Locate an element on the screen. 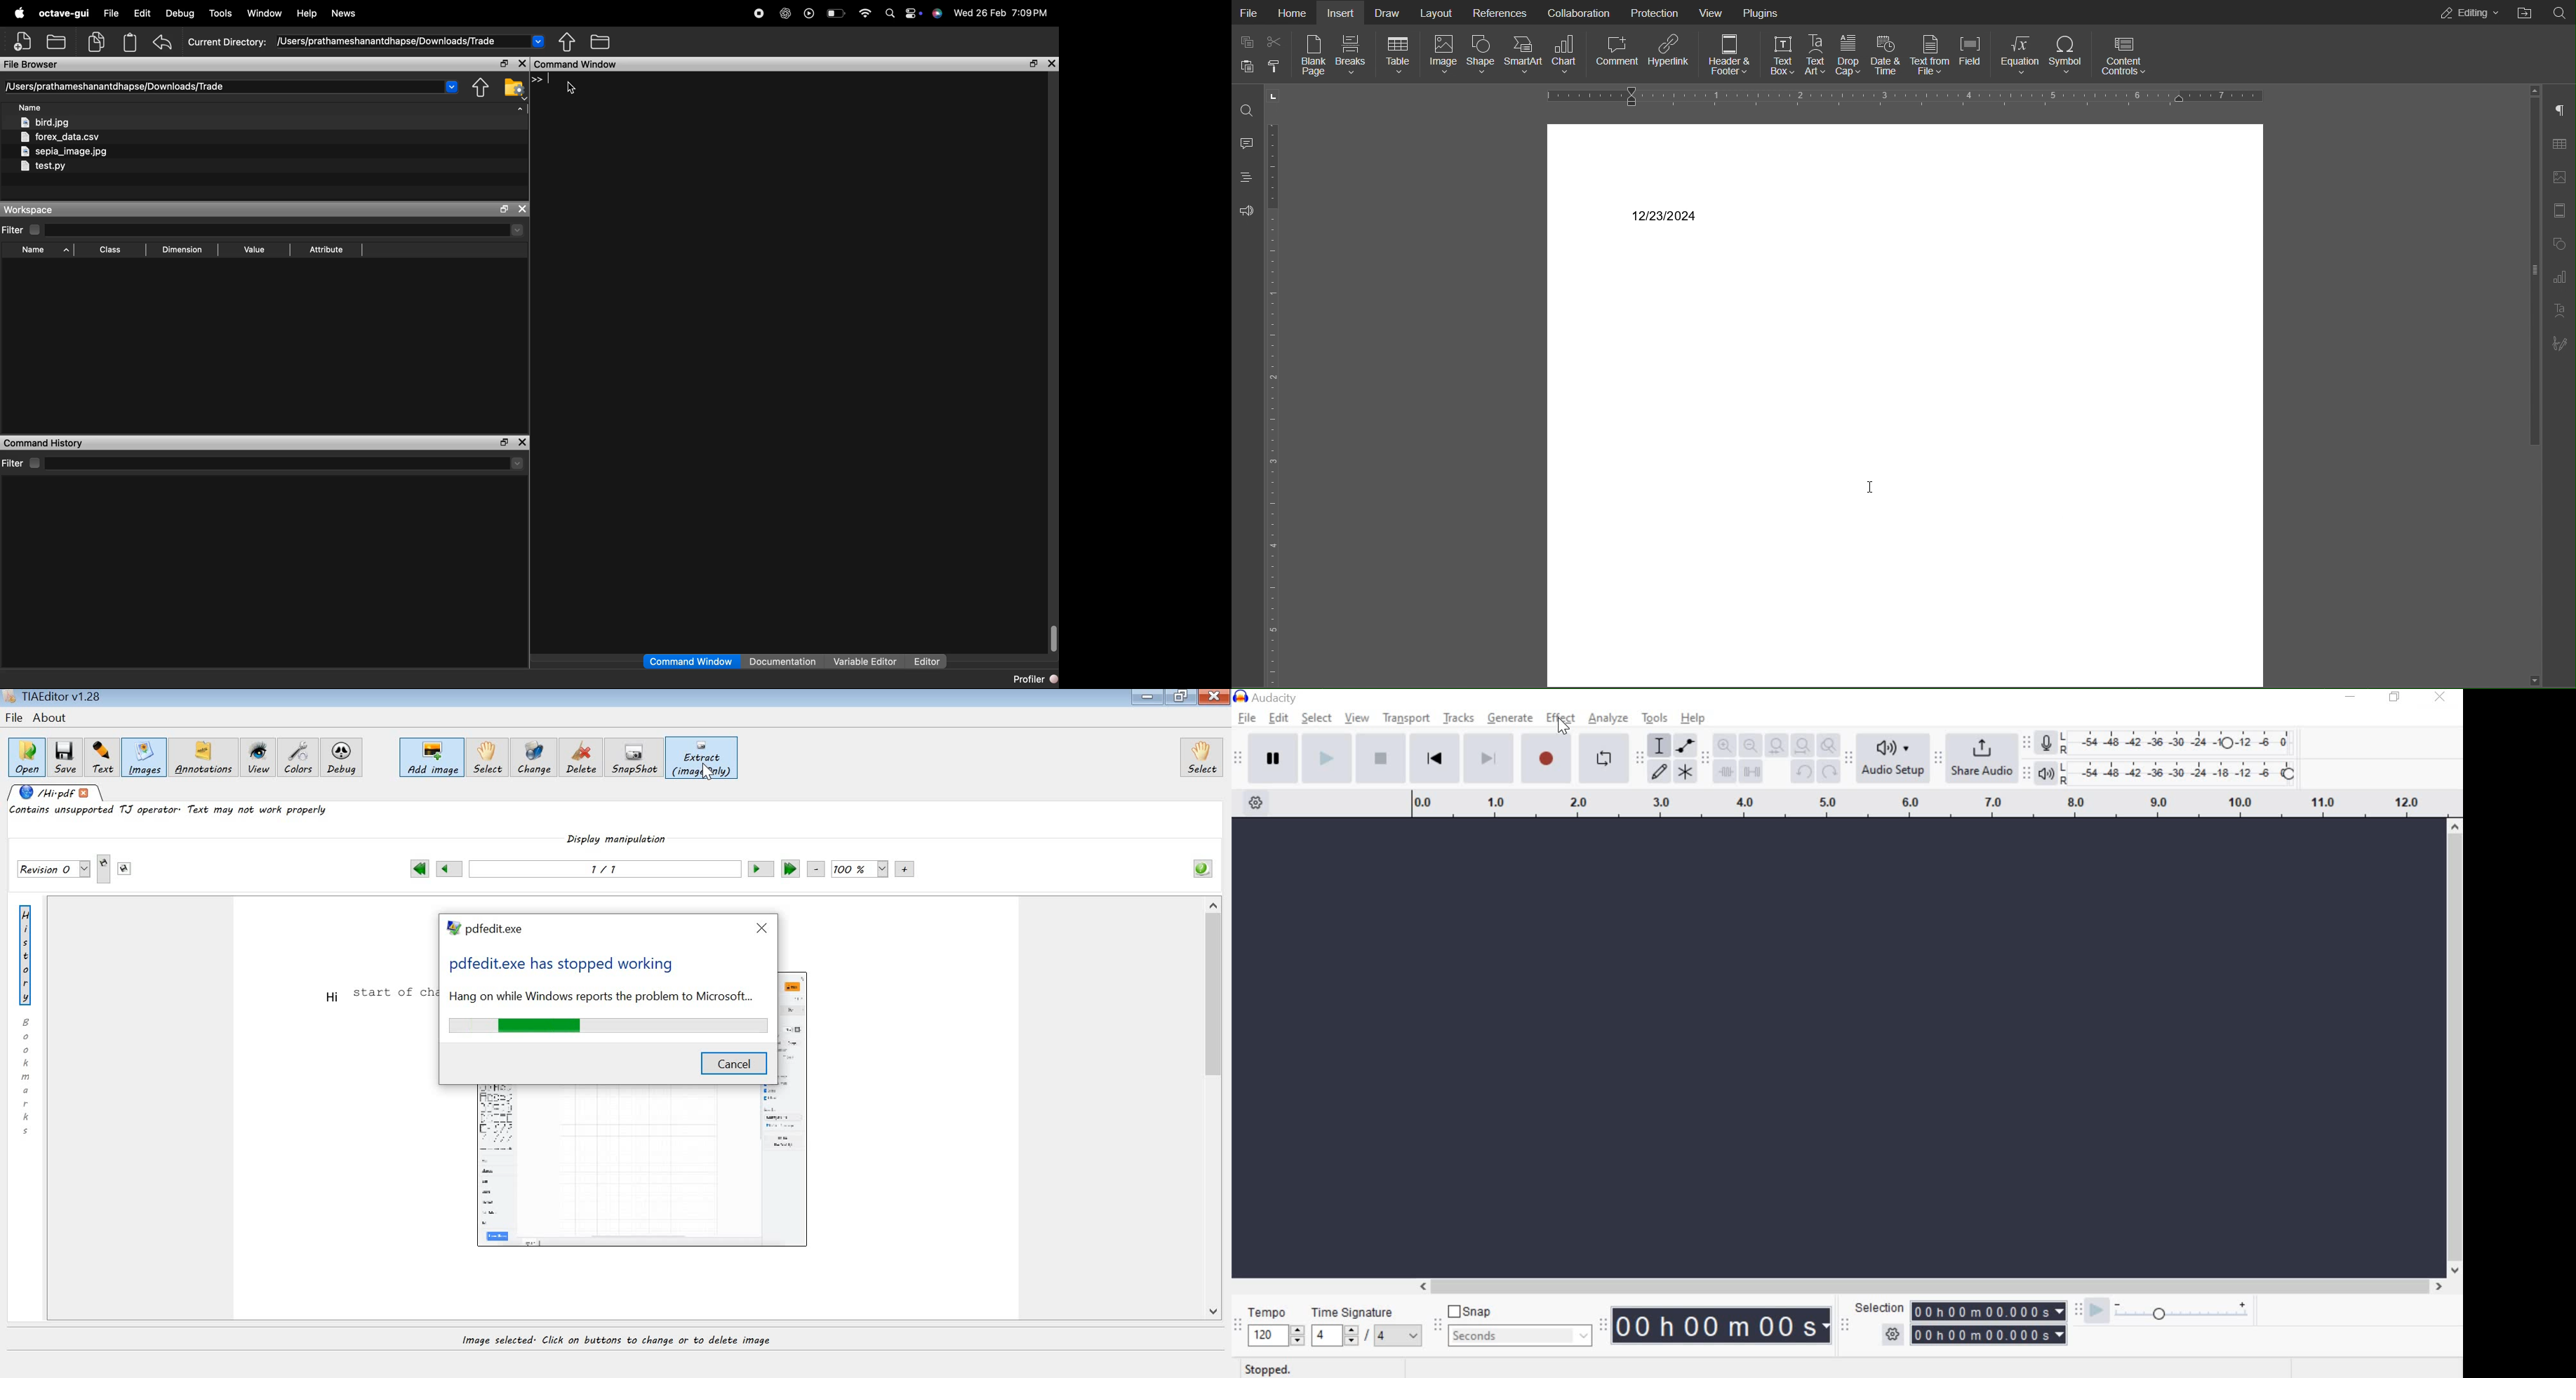 The height and width of the screenshot is (1400, 2576). slider is located at coordinates (2523, 289).